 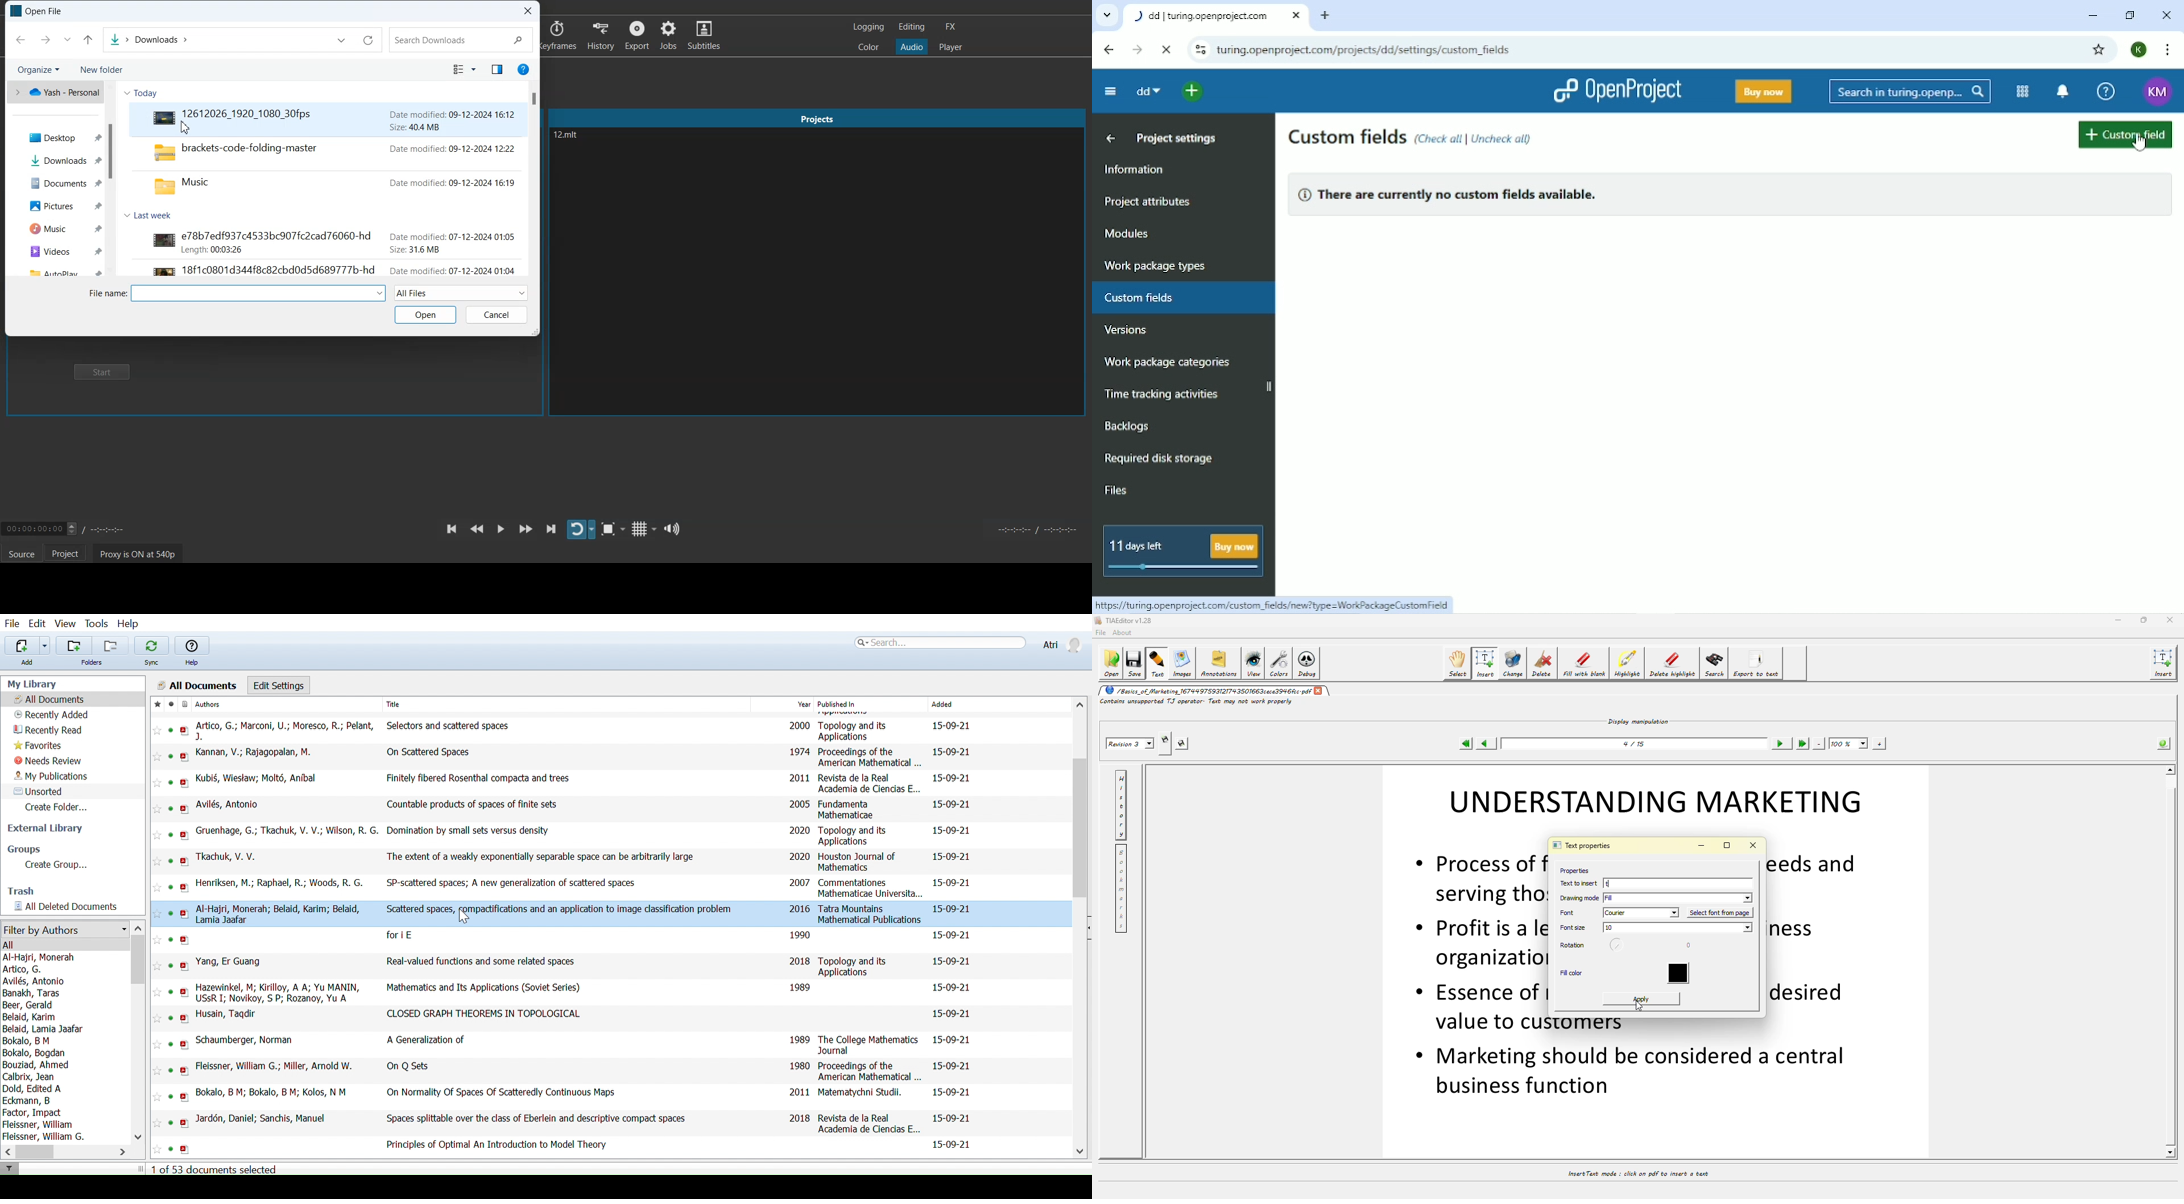 What do you see at coordinates (138, 553) in the screenshot?
I see `Proxy is ON at 540p` at bounding box center [138, 553].